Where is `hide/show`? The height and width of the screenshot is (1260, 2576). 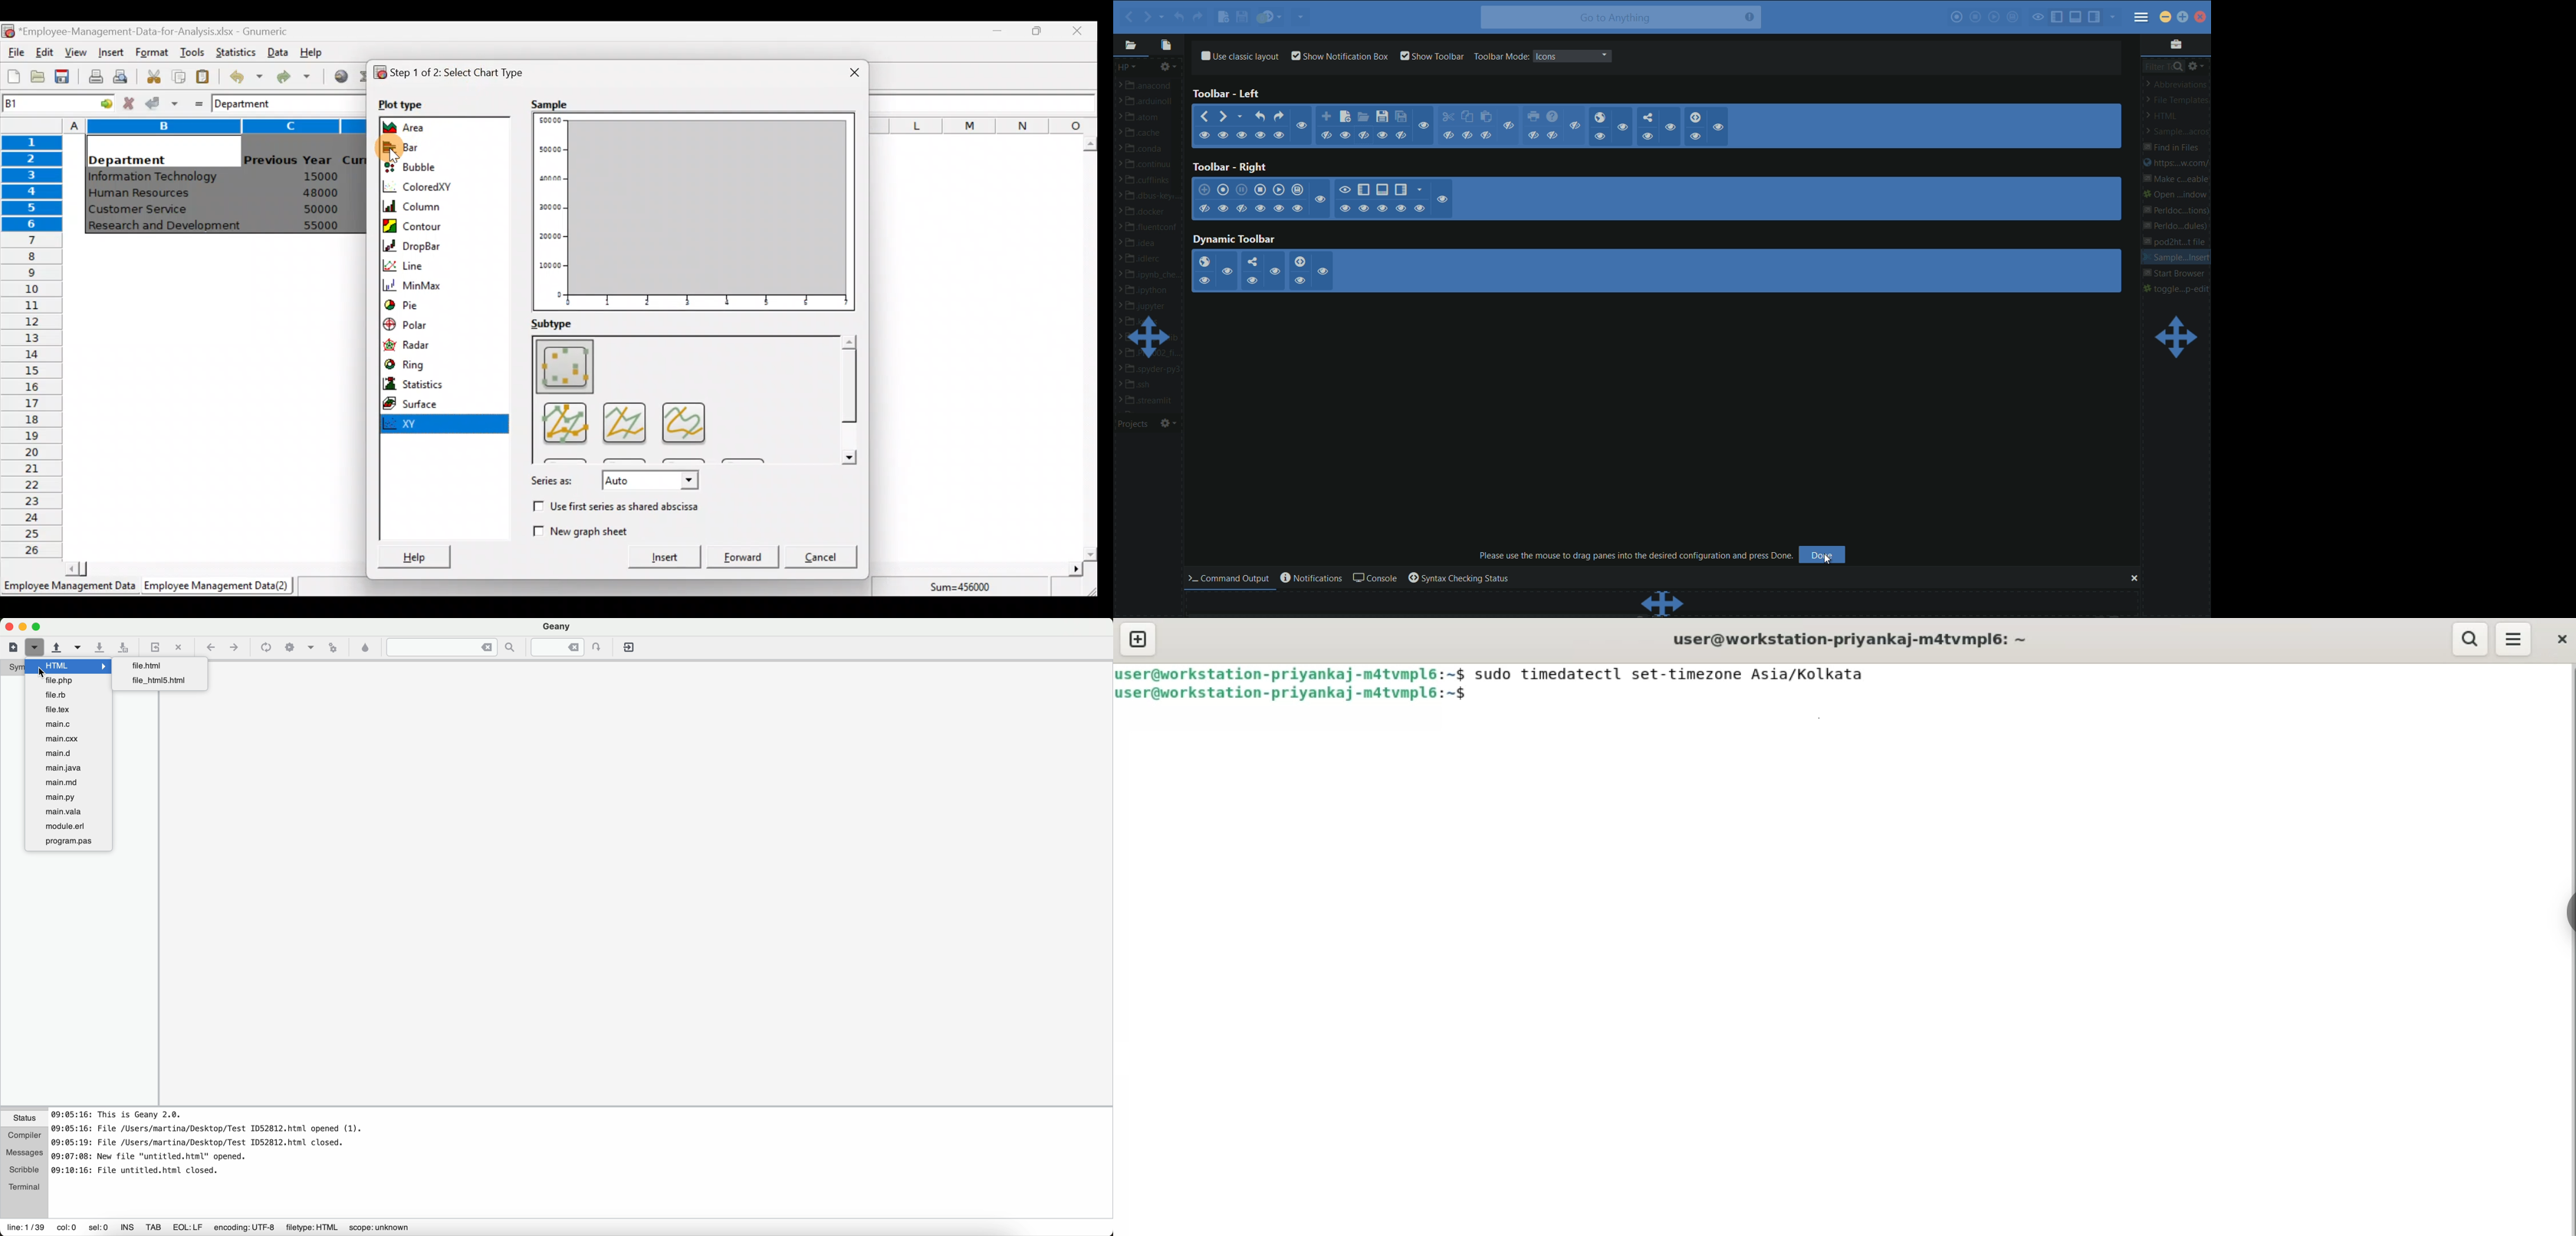
hide/show is located at coordinates (1204, 209).